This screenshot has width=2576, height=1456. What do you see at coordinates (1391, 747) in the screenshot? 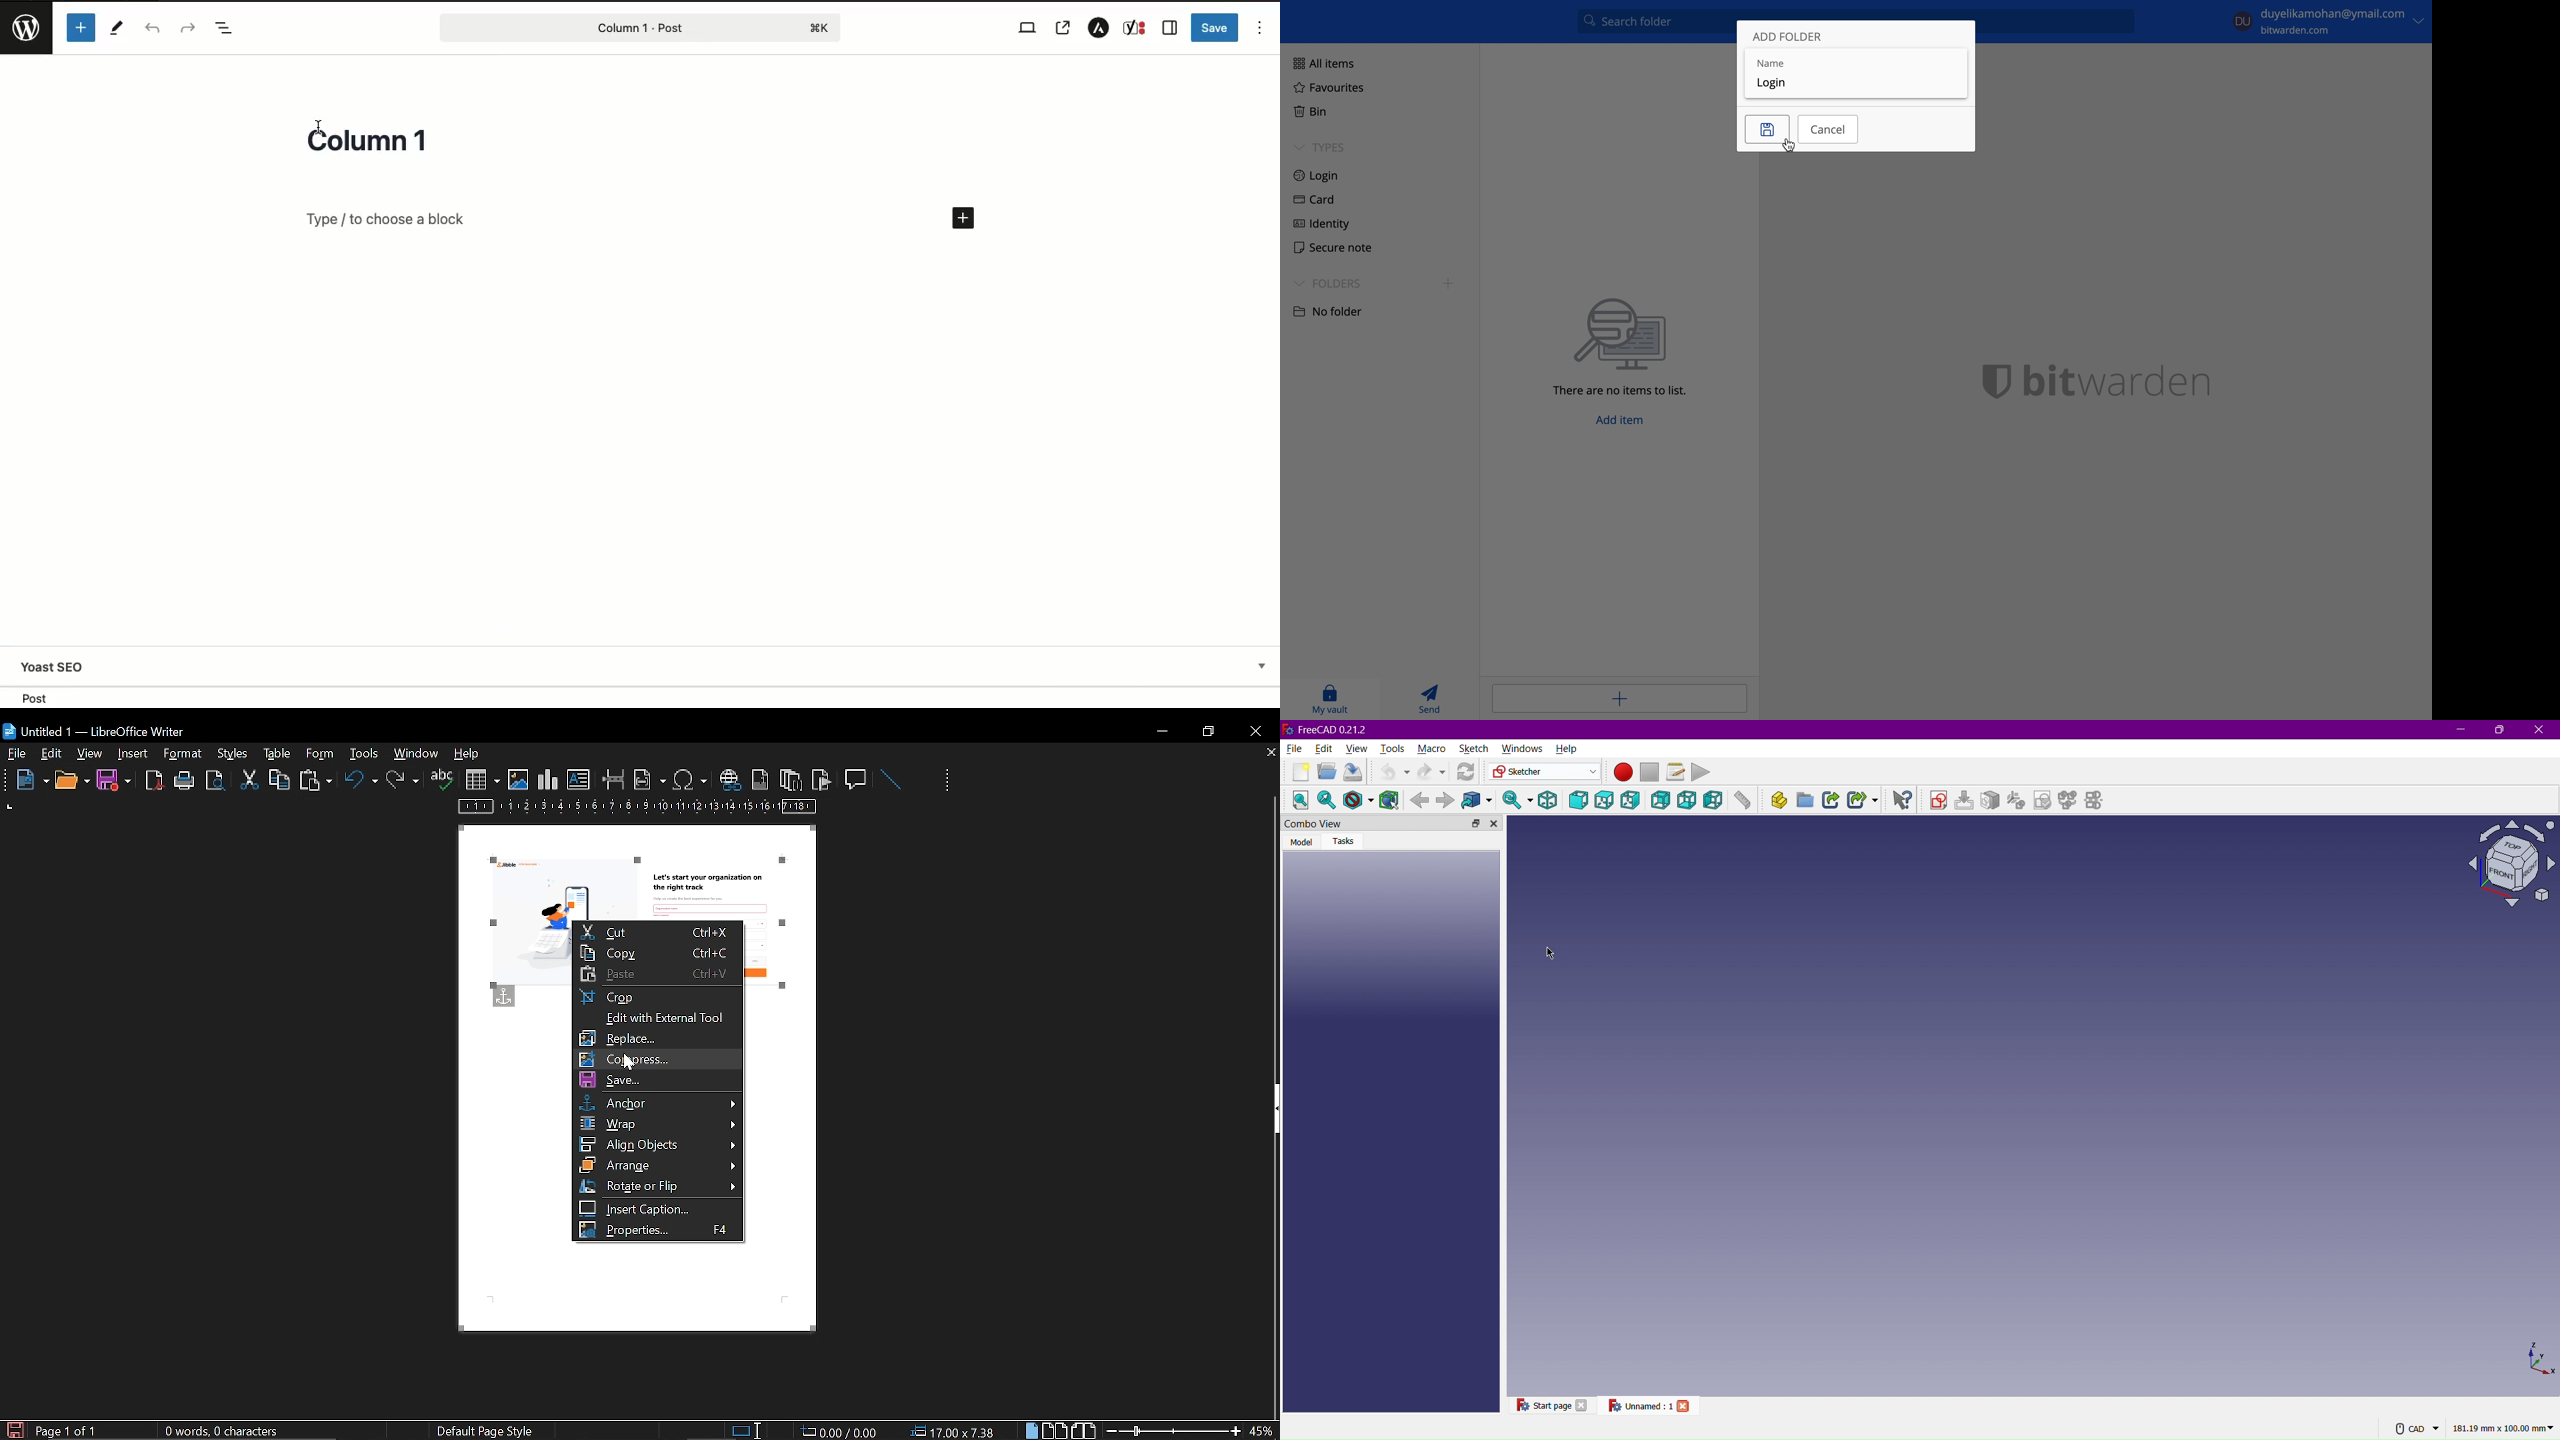
I see `Tools` at bounding box center [1391, 747].